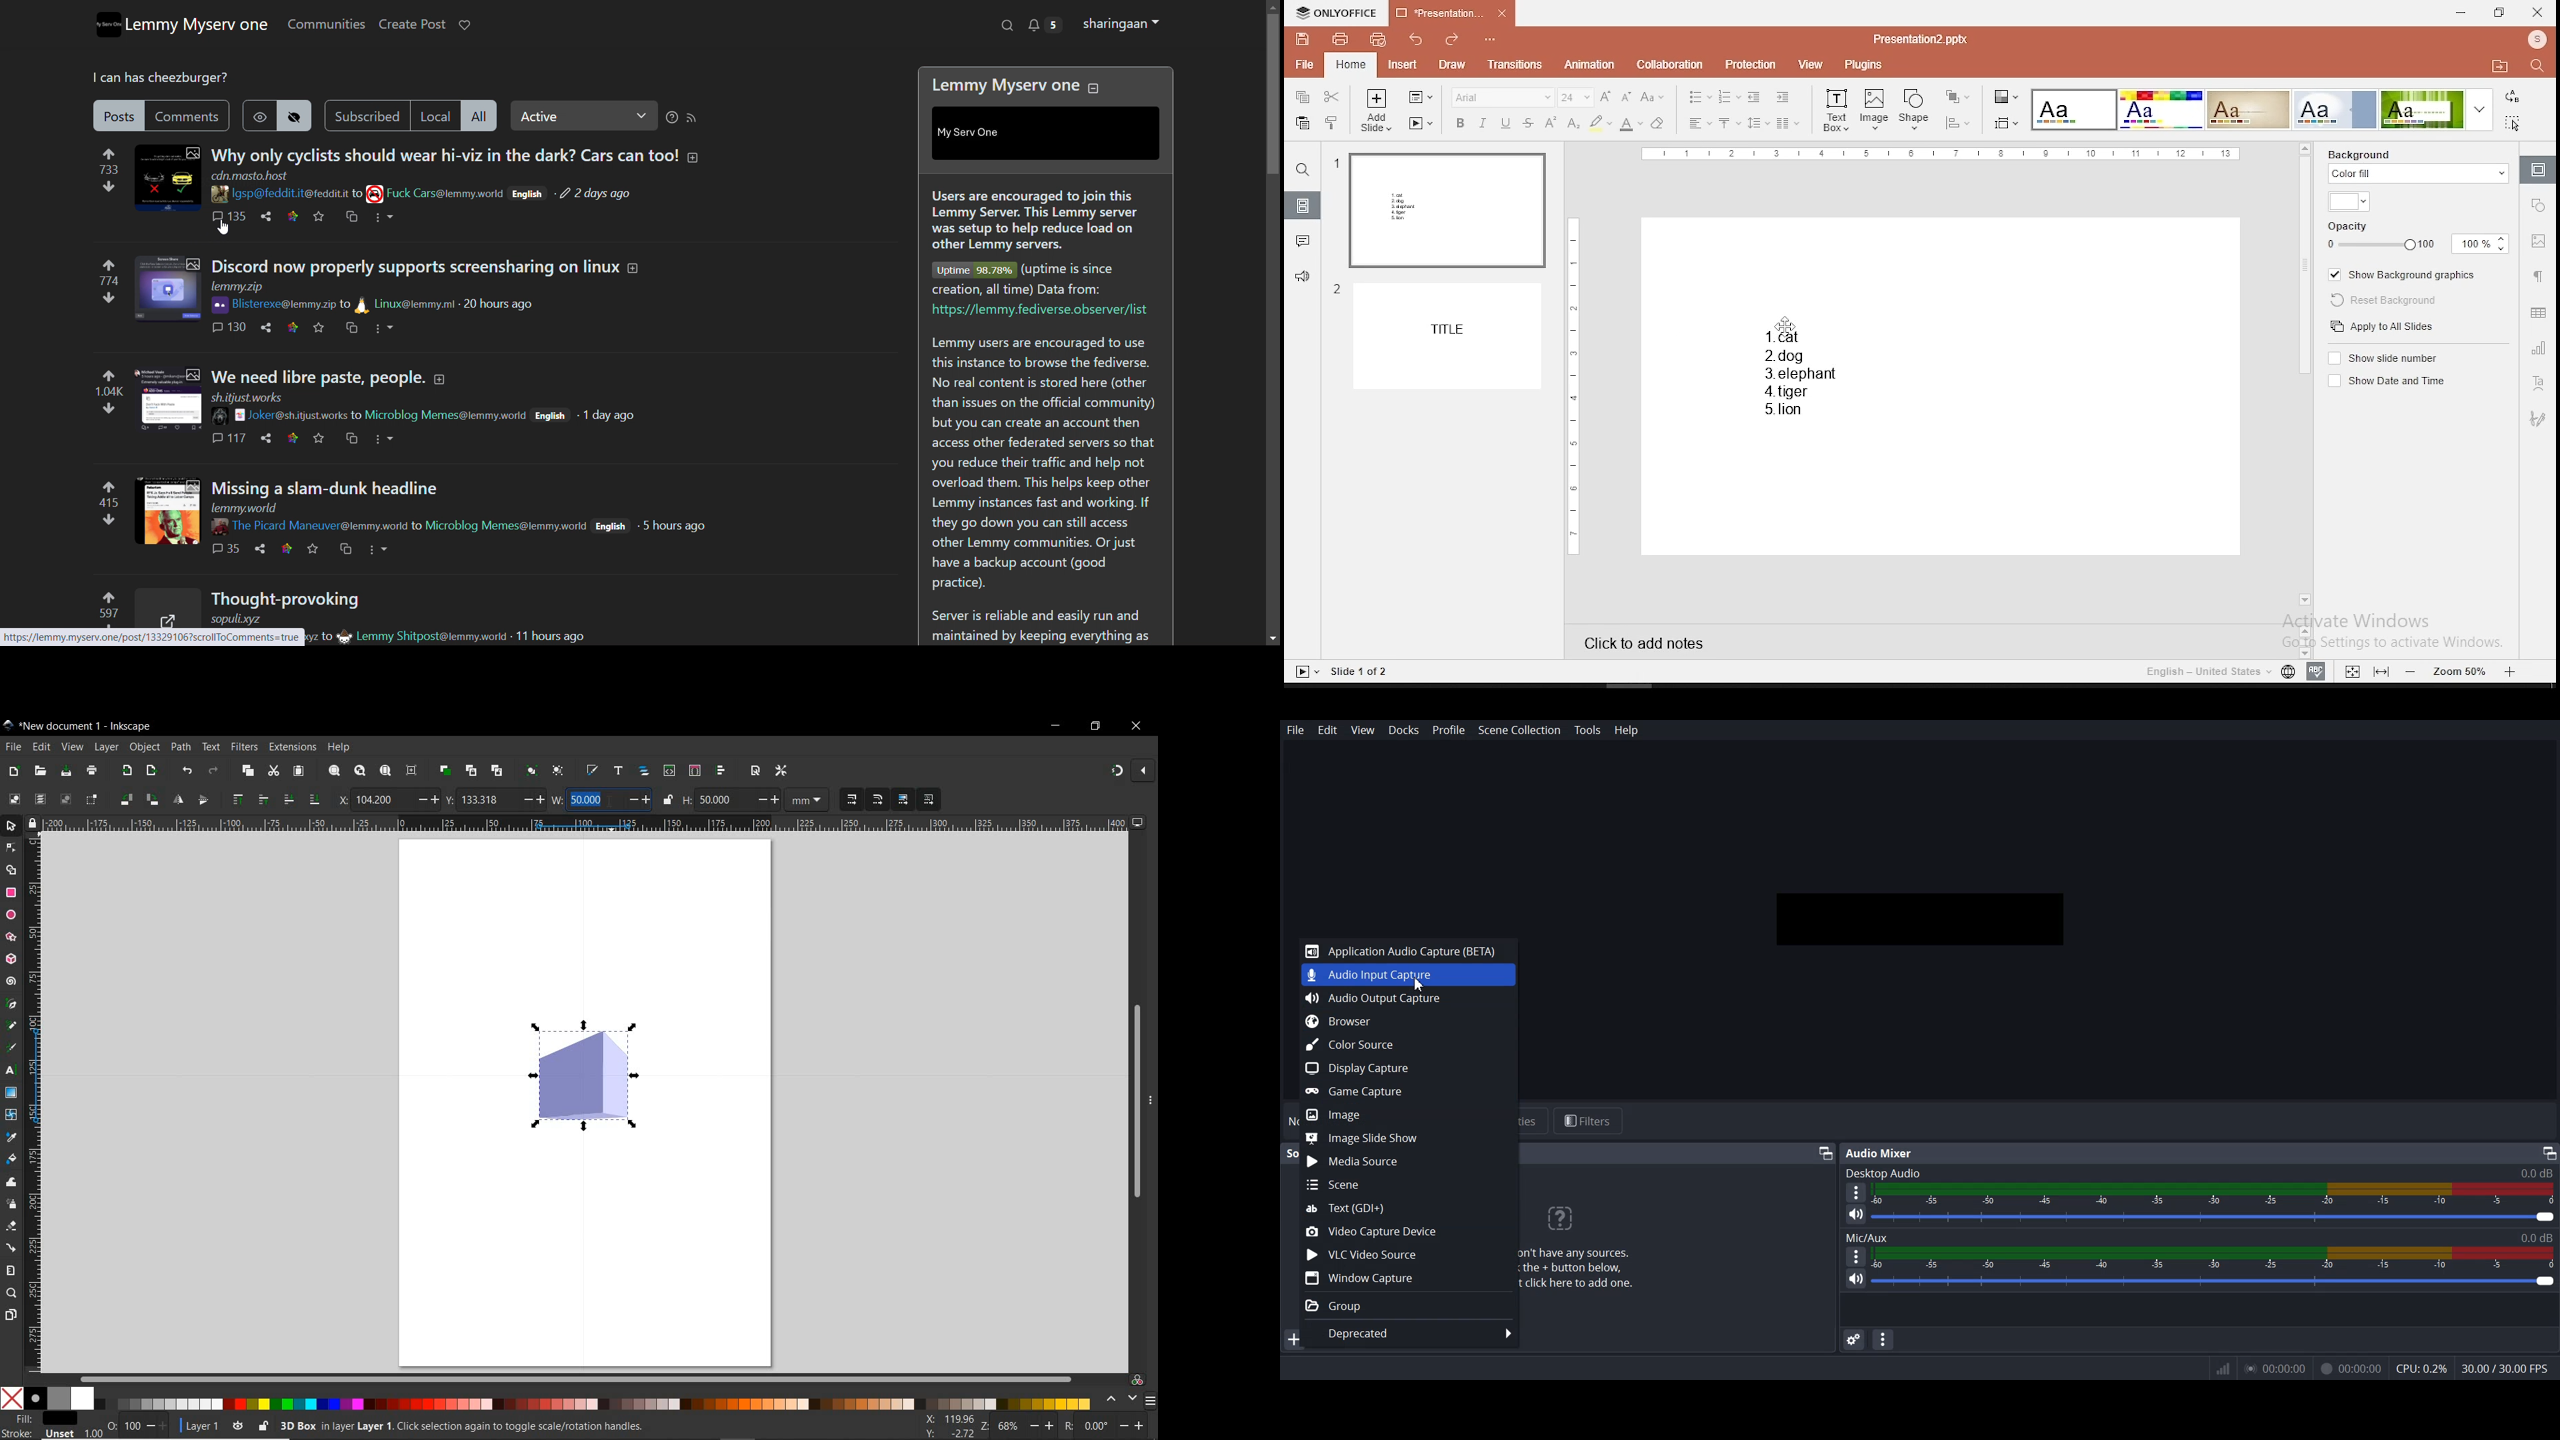 This screenshot has width=2576, height=1456. Describe the element at coordinates (167, 607) in the screenshot. I see `Preview picture` at that location.